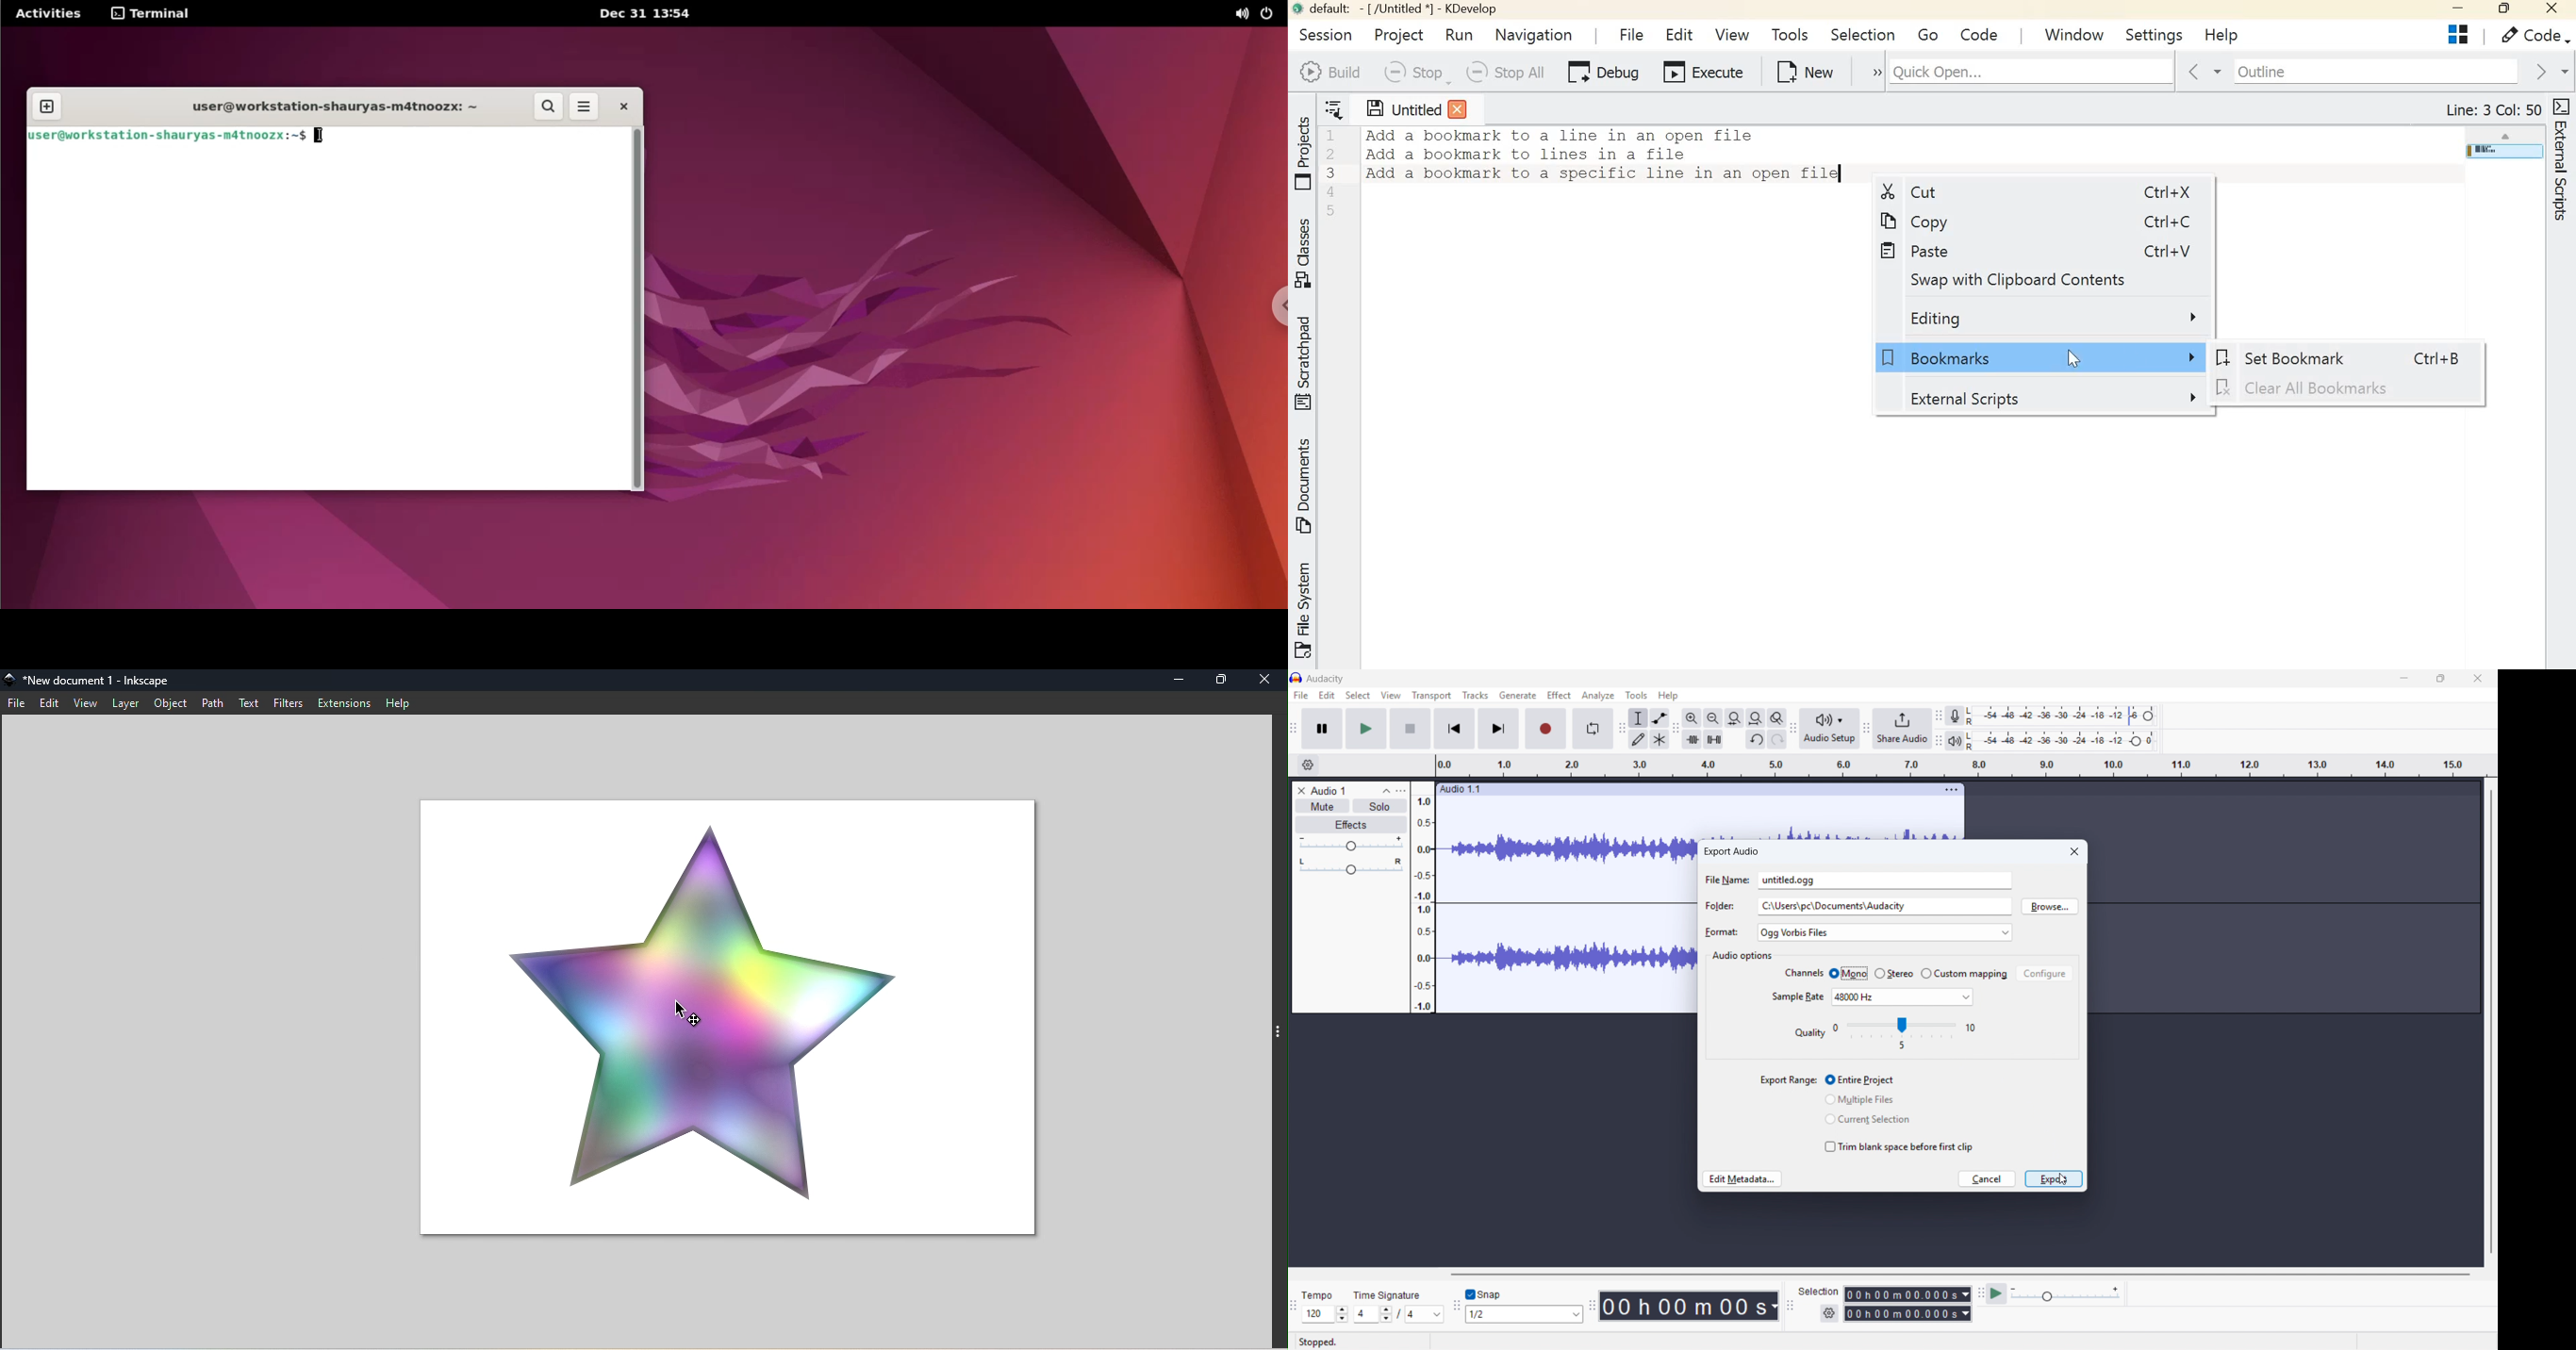 Image resolution: width=2576 pixels, height=1372 pixels. Describe the element at coordinates (639, 310) in the screenshot. I see `scrollbar` at that location.